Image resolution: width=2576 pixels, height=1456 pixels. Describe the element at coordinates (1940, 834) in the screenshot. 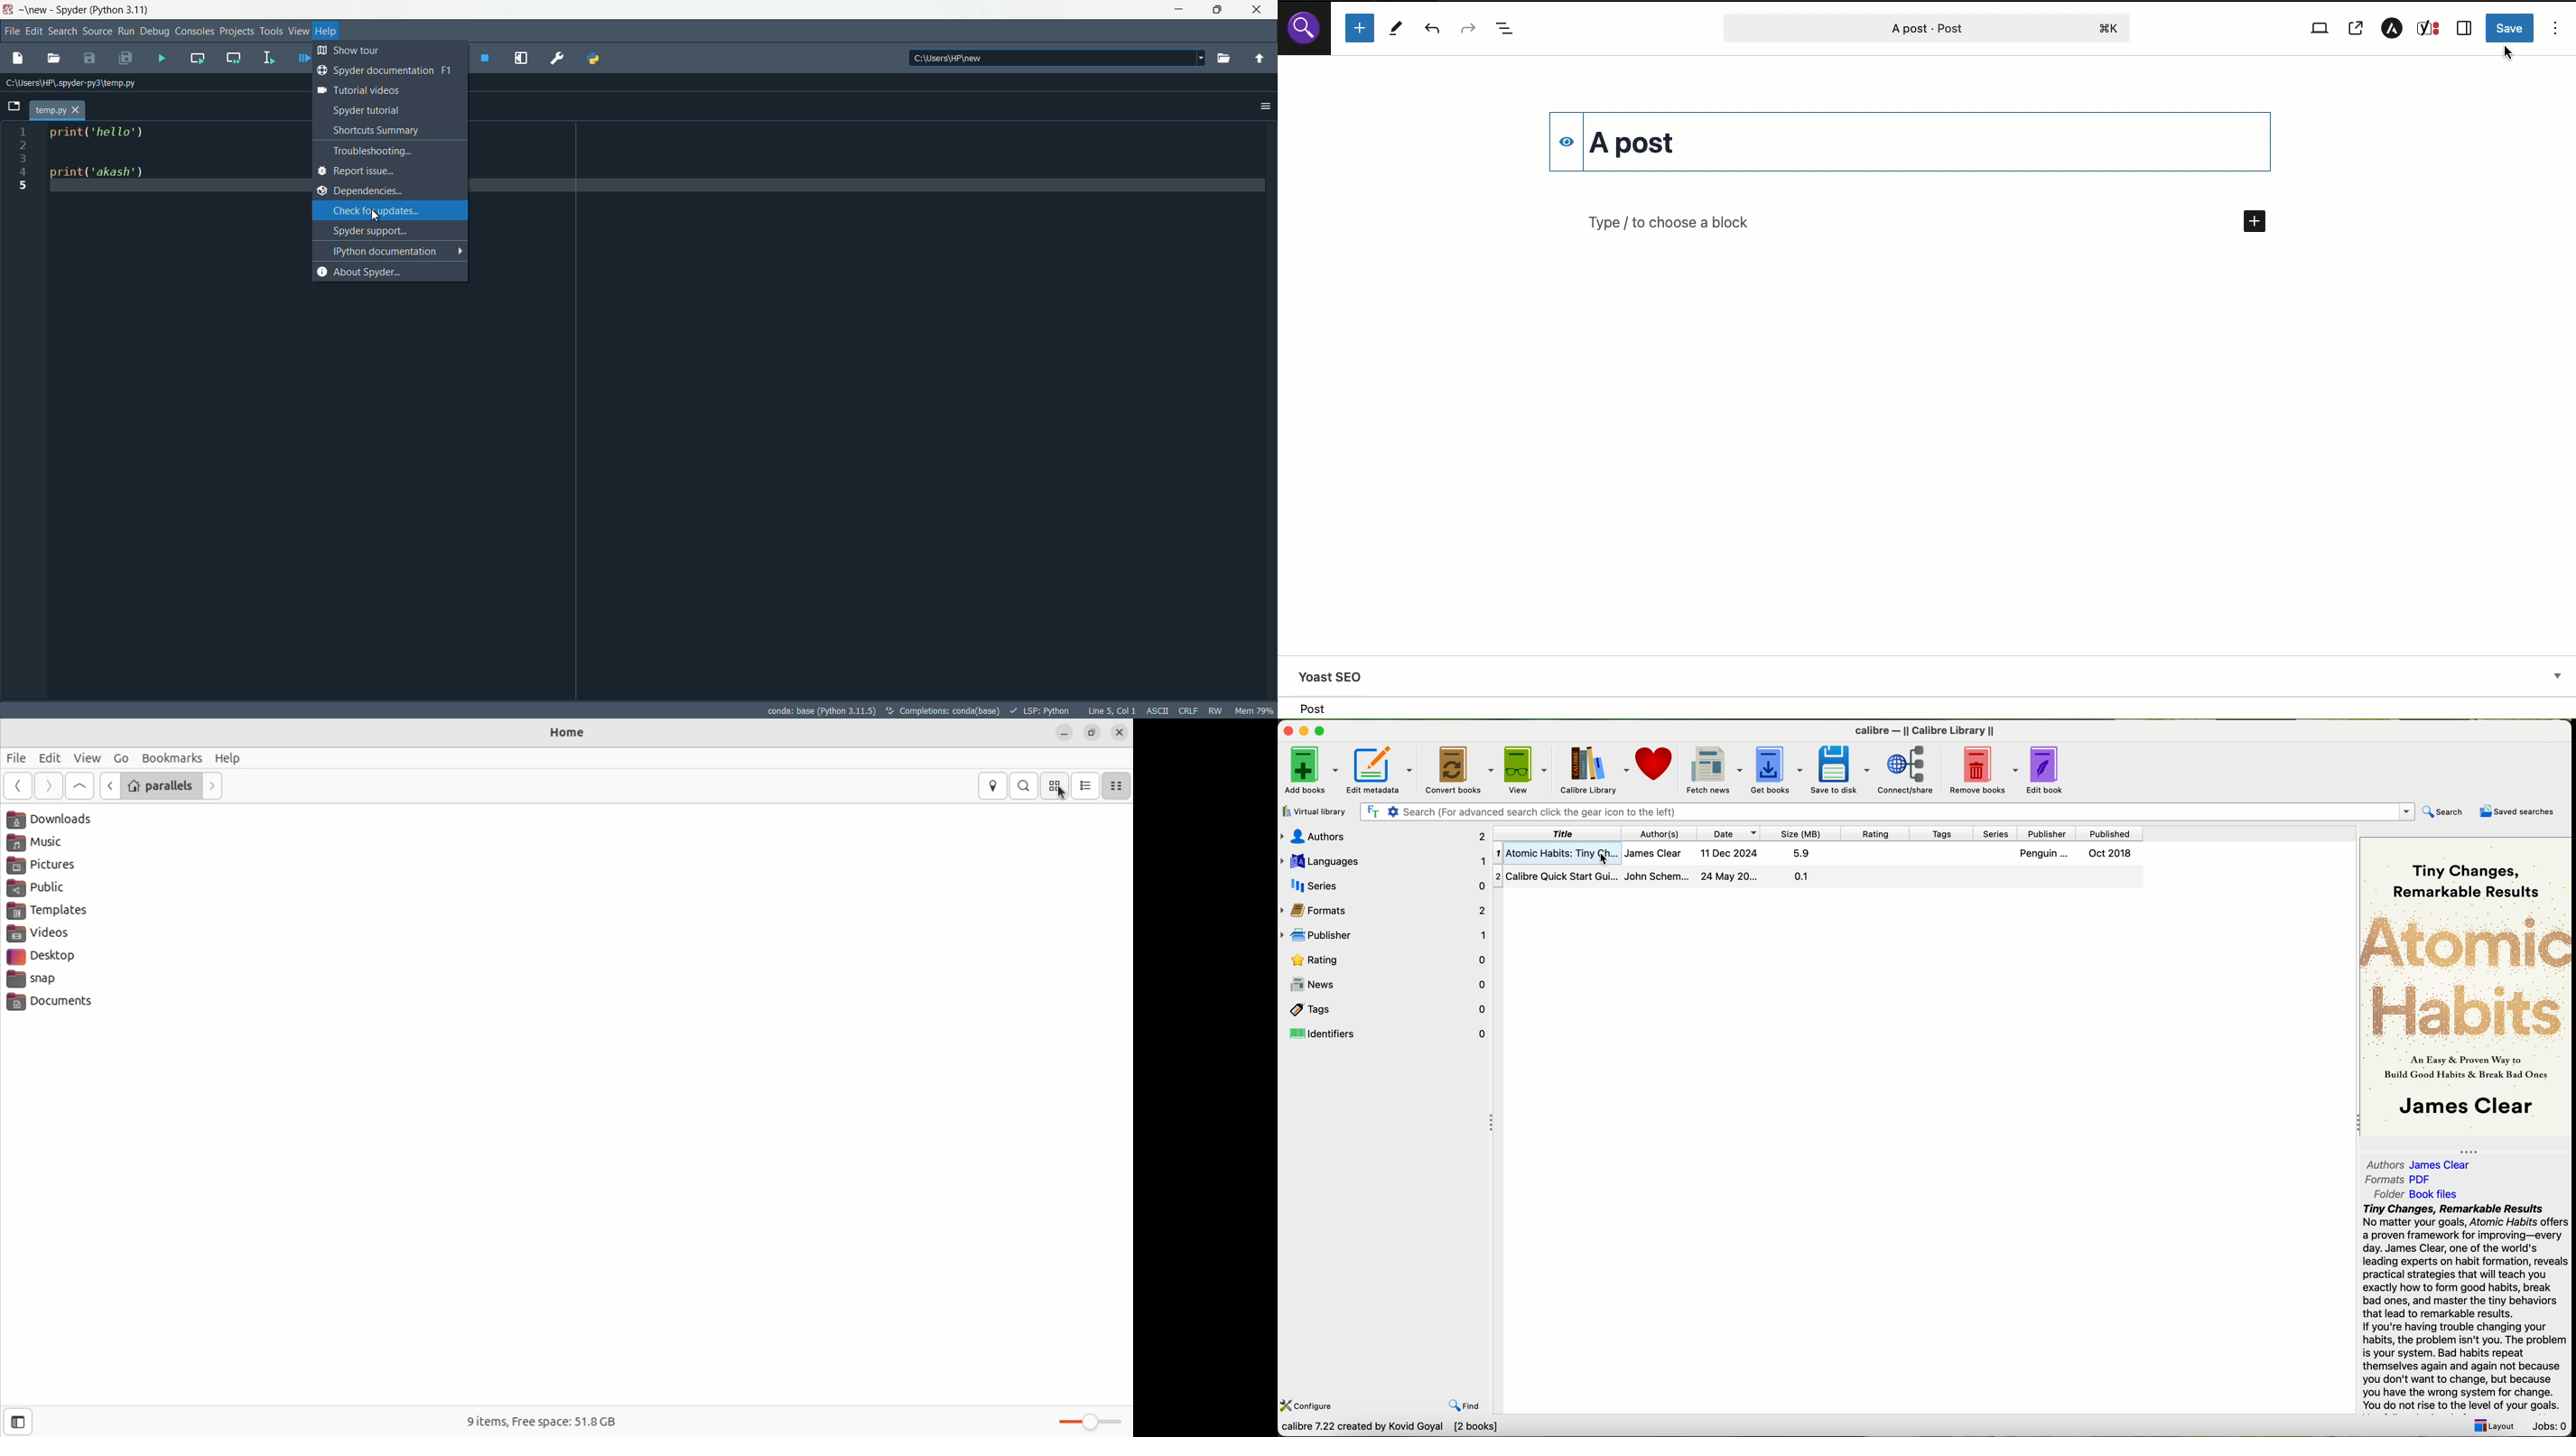

I see `tags` at that location.